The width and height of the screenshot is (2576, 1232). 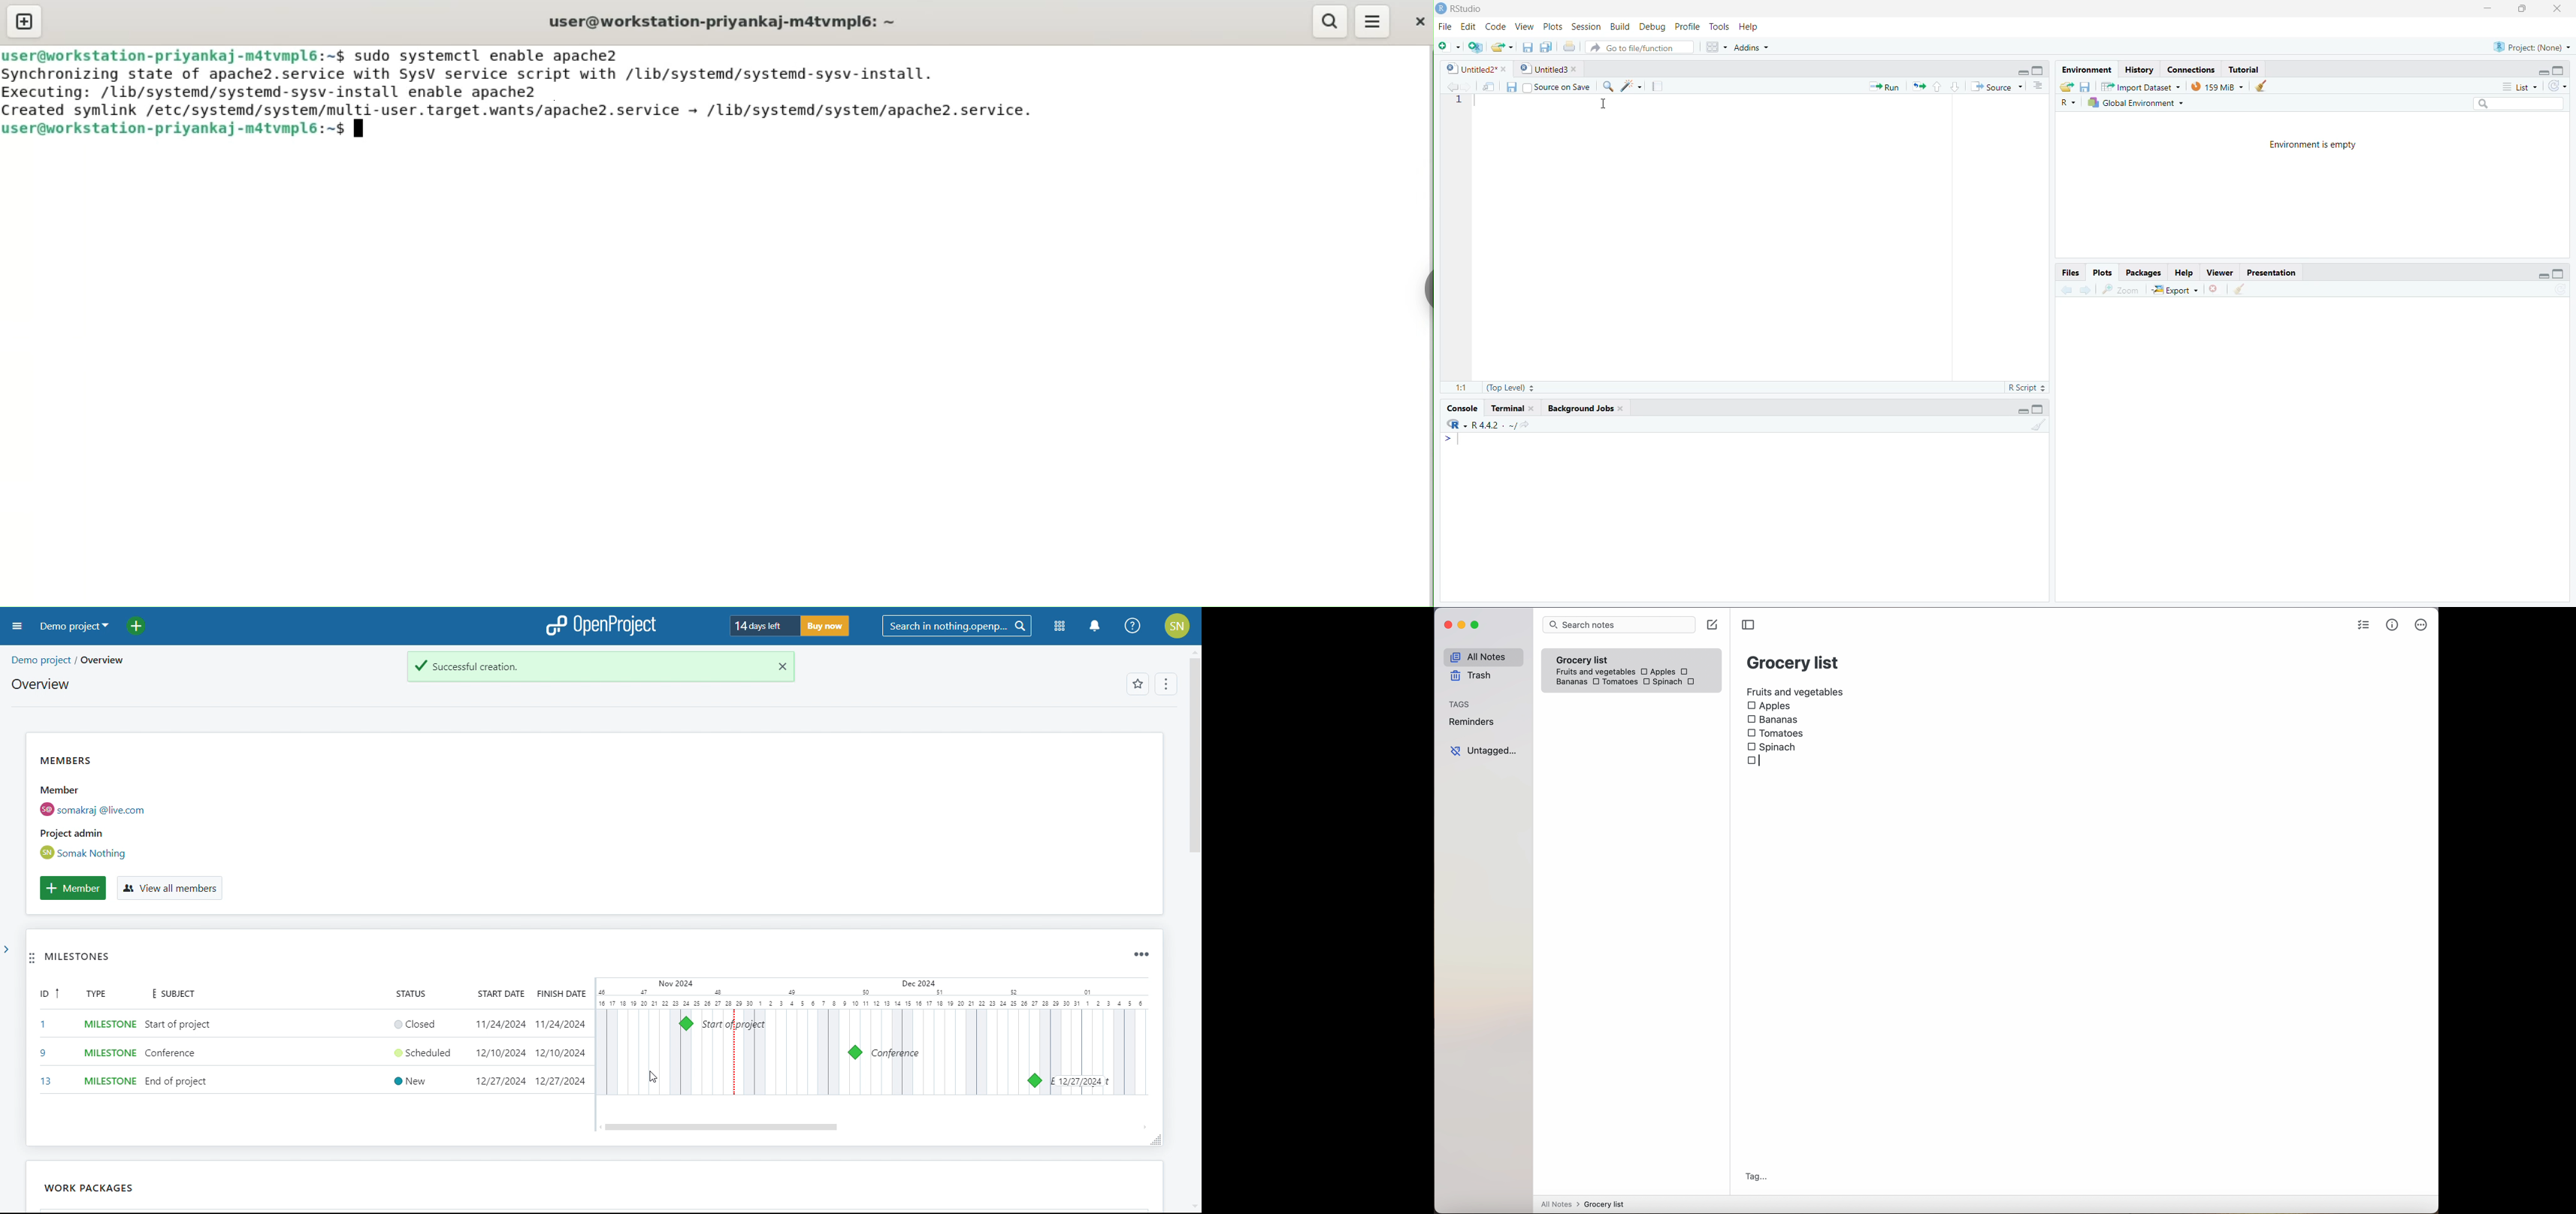 What do you see at coordinates (1463, 627) in the screenshot?
I see `minimize Simplenote` at bounding box center [1463, 627].